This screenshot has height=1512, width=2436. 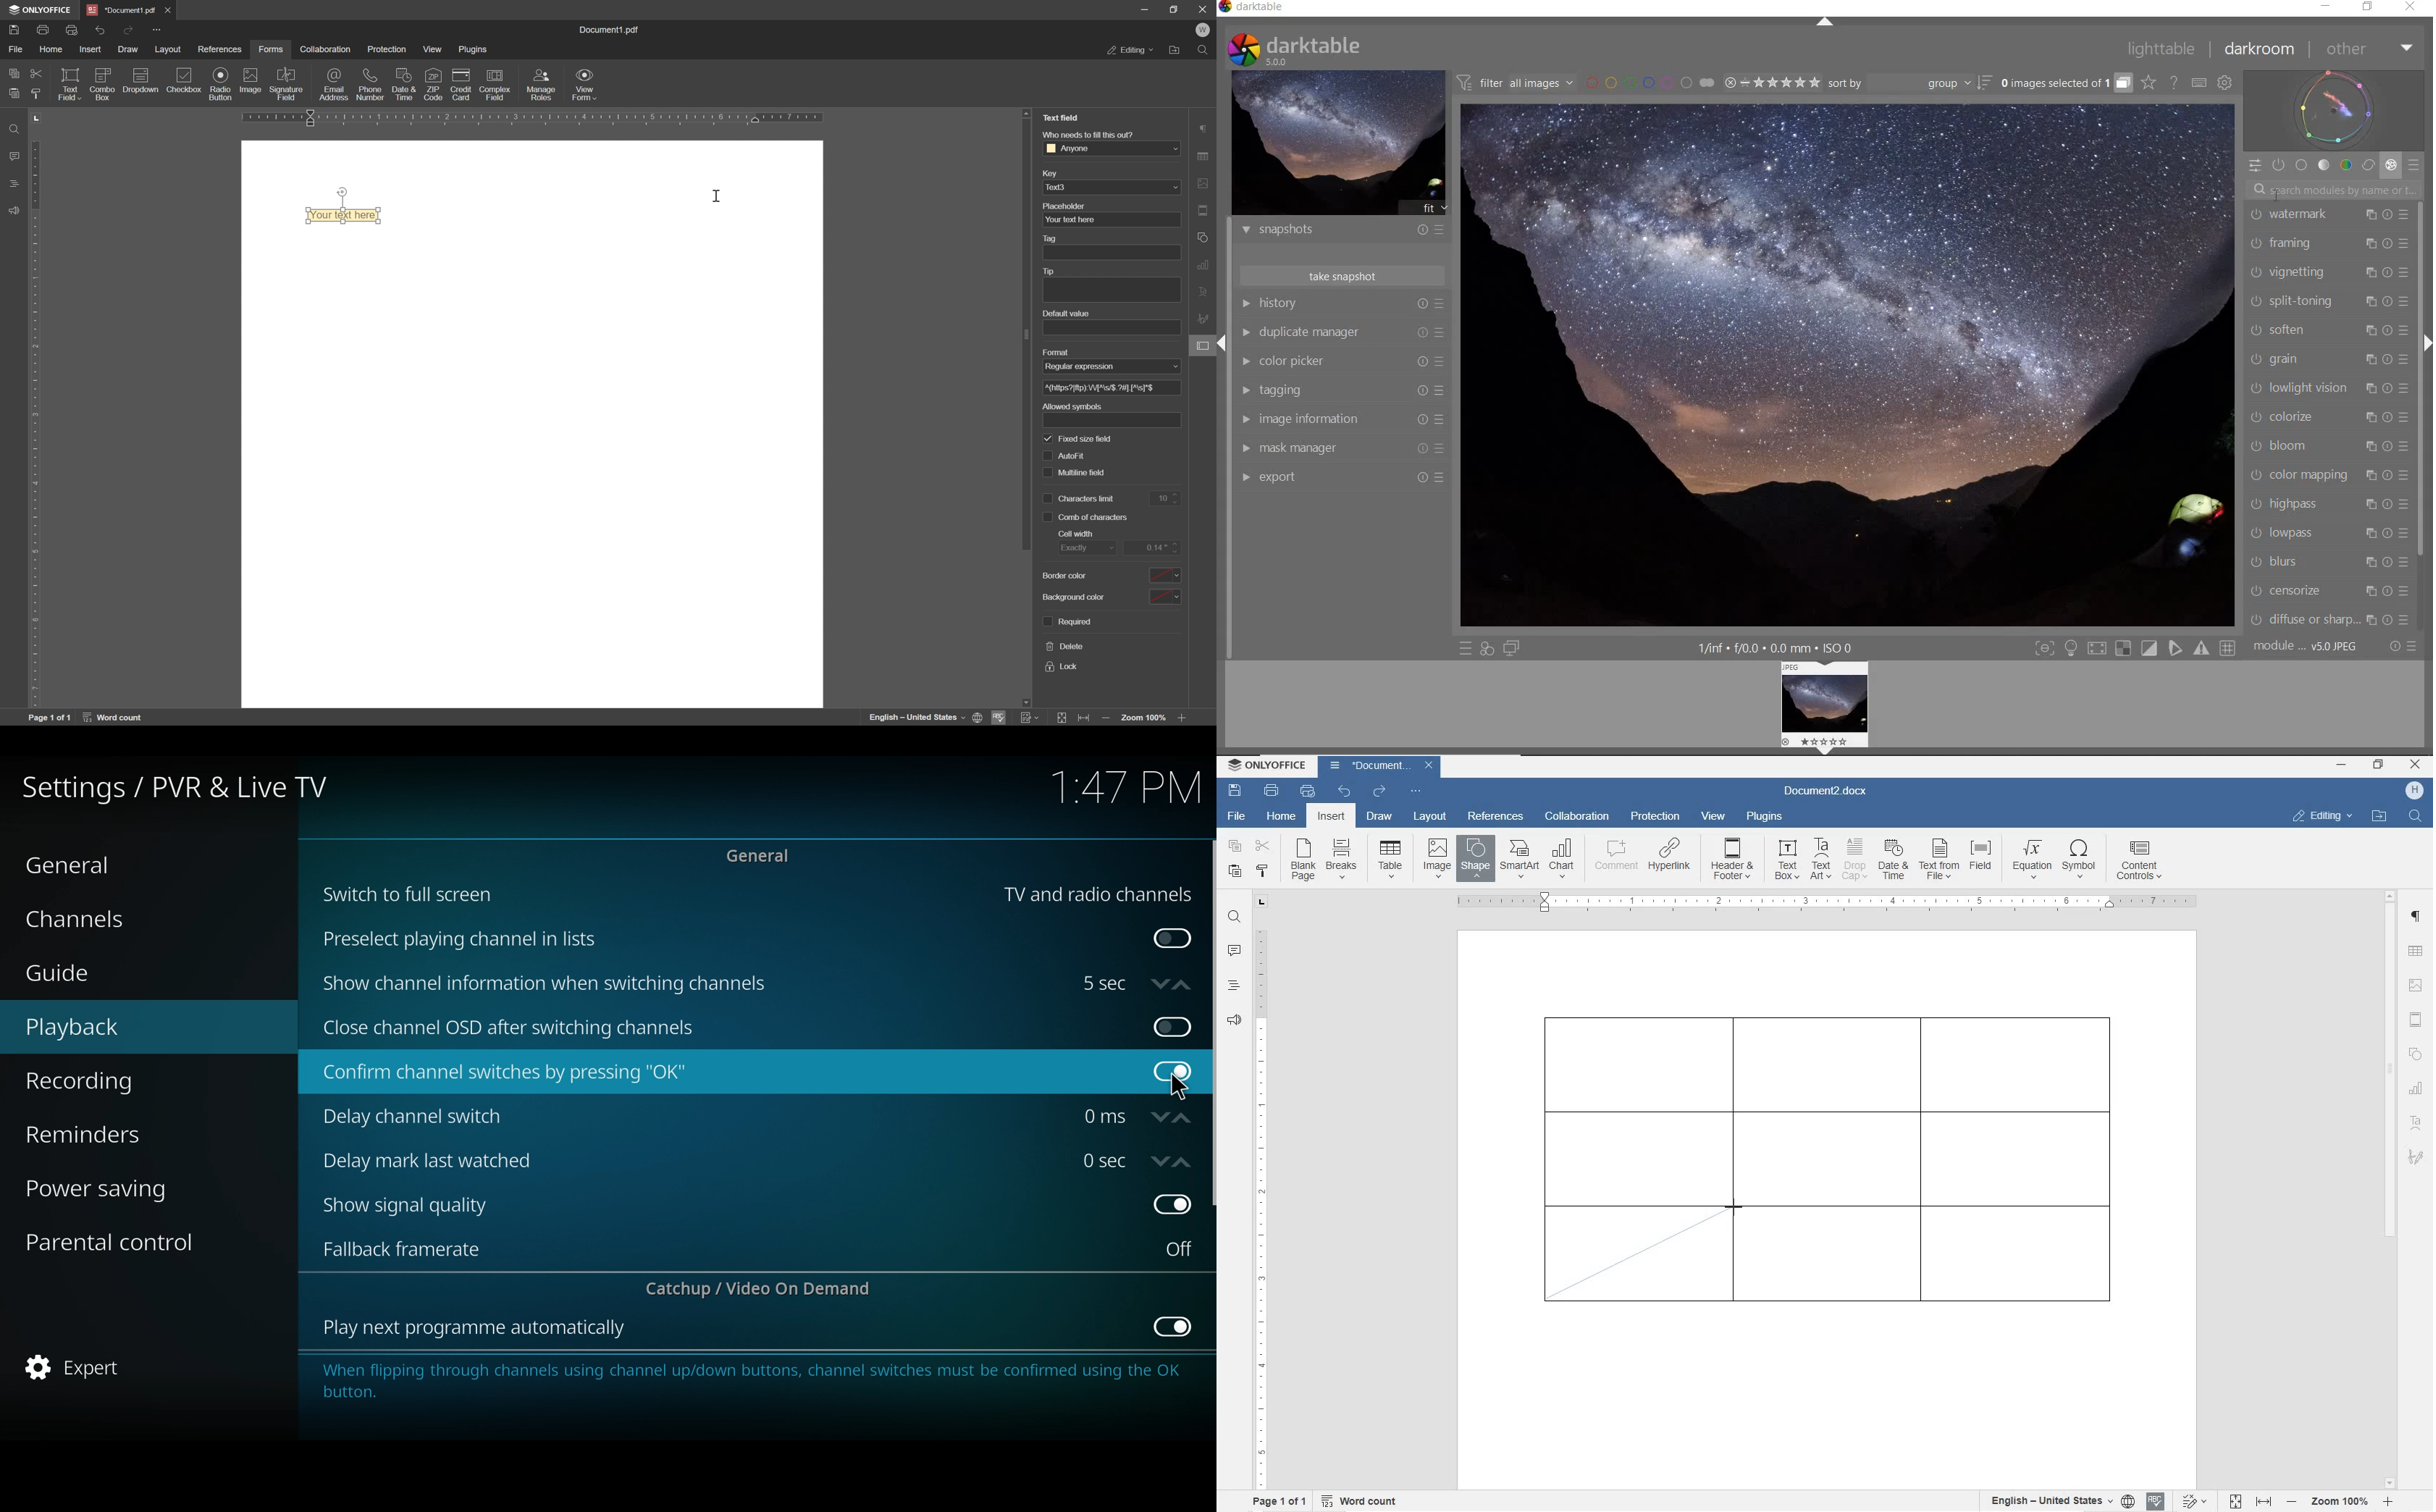 I want to click on INSERT SHAPE, so click(x=1475, y=861).